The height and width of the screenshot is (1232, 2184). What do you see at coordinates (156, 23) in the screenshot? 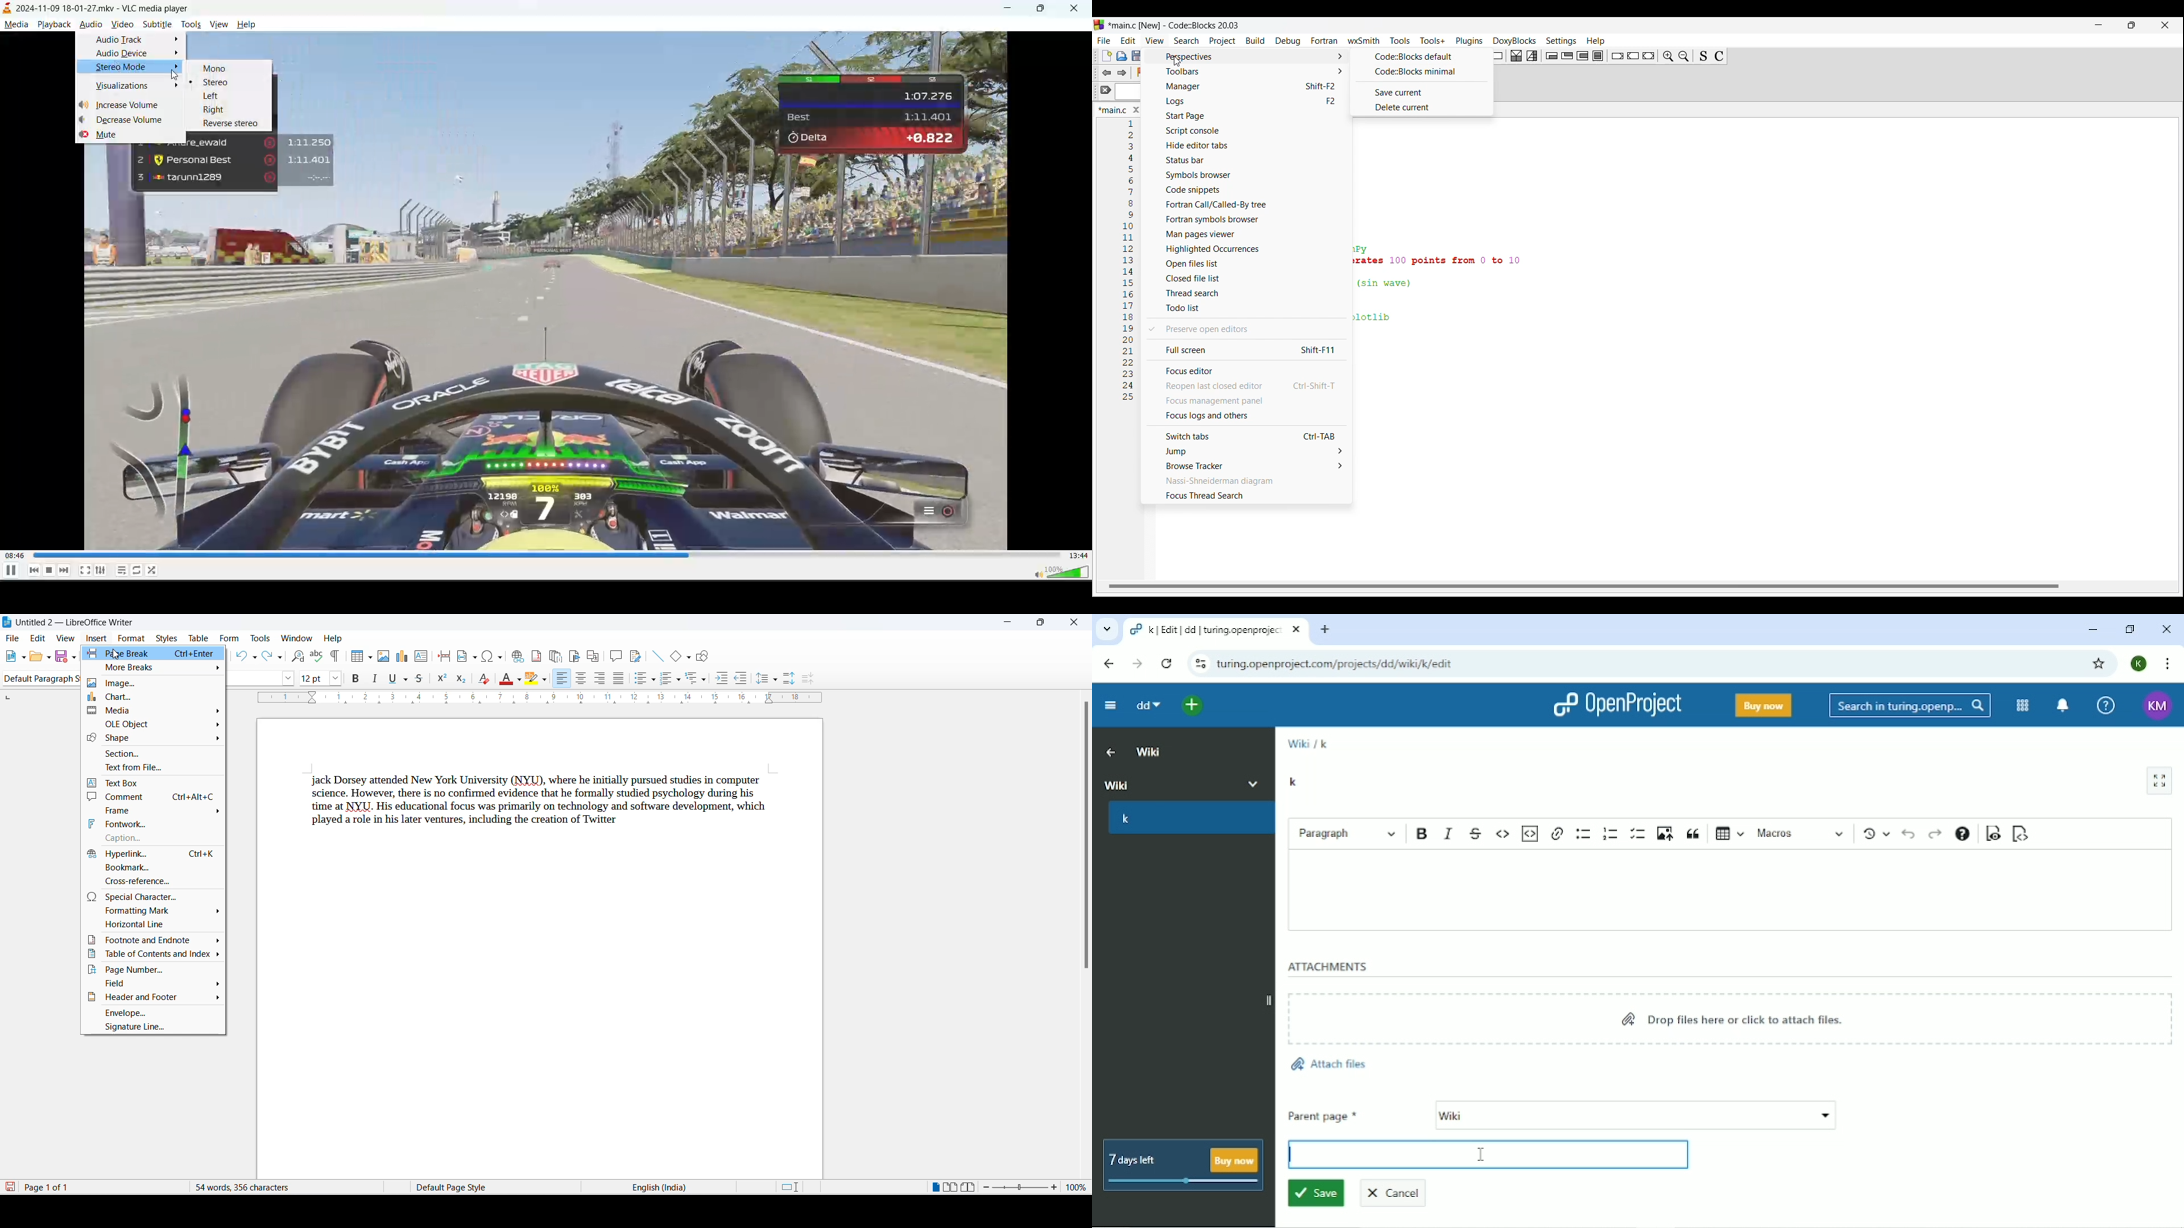
I see `subtitle` at bounding box center [156, 23].